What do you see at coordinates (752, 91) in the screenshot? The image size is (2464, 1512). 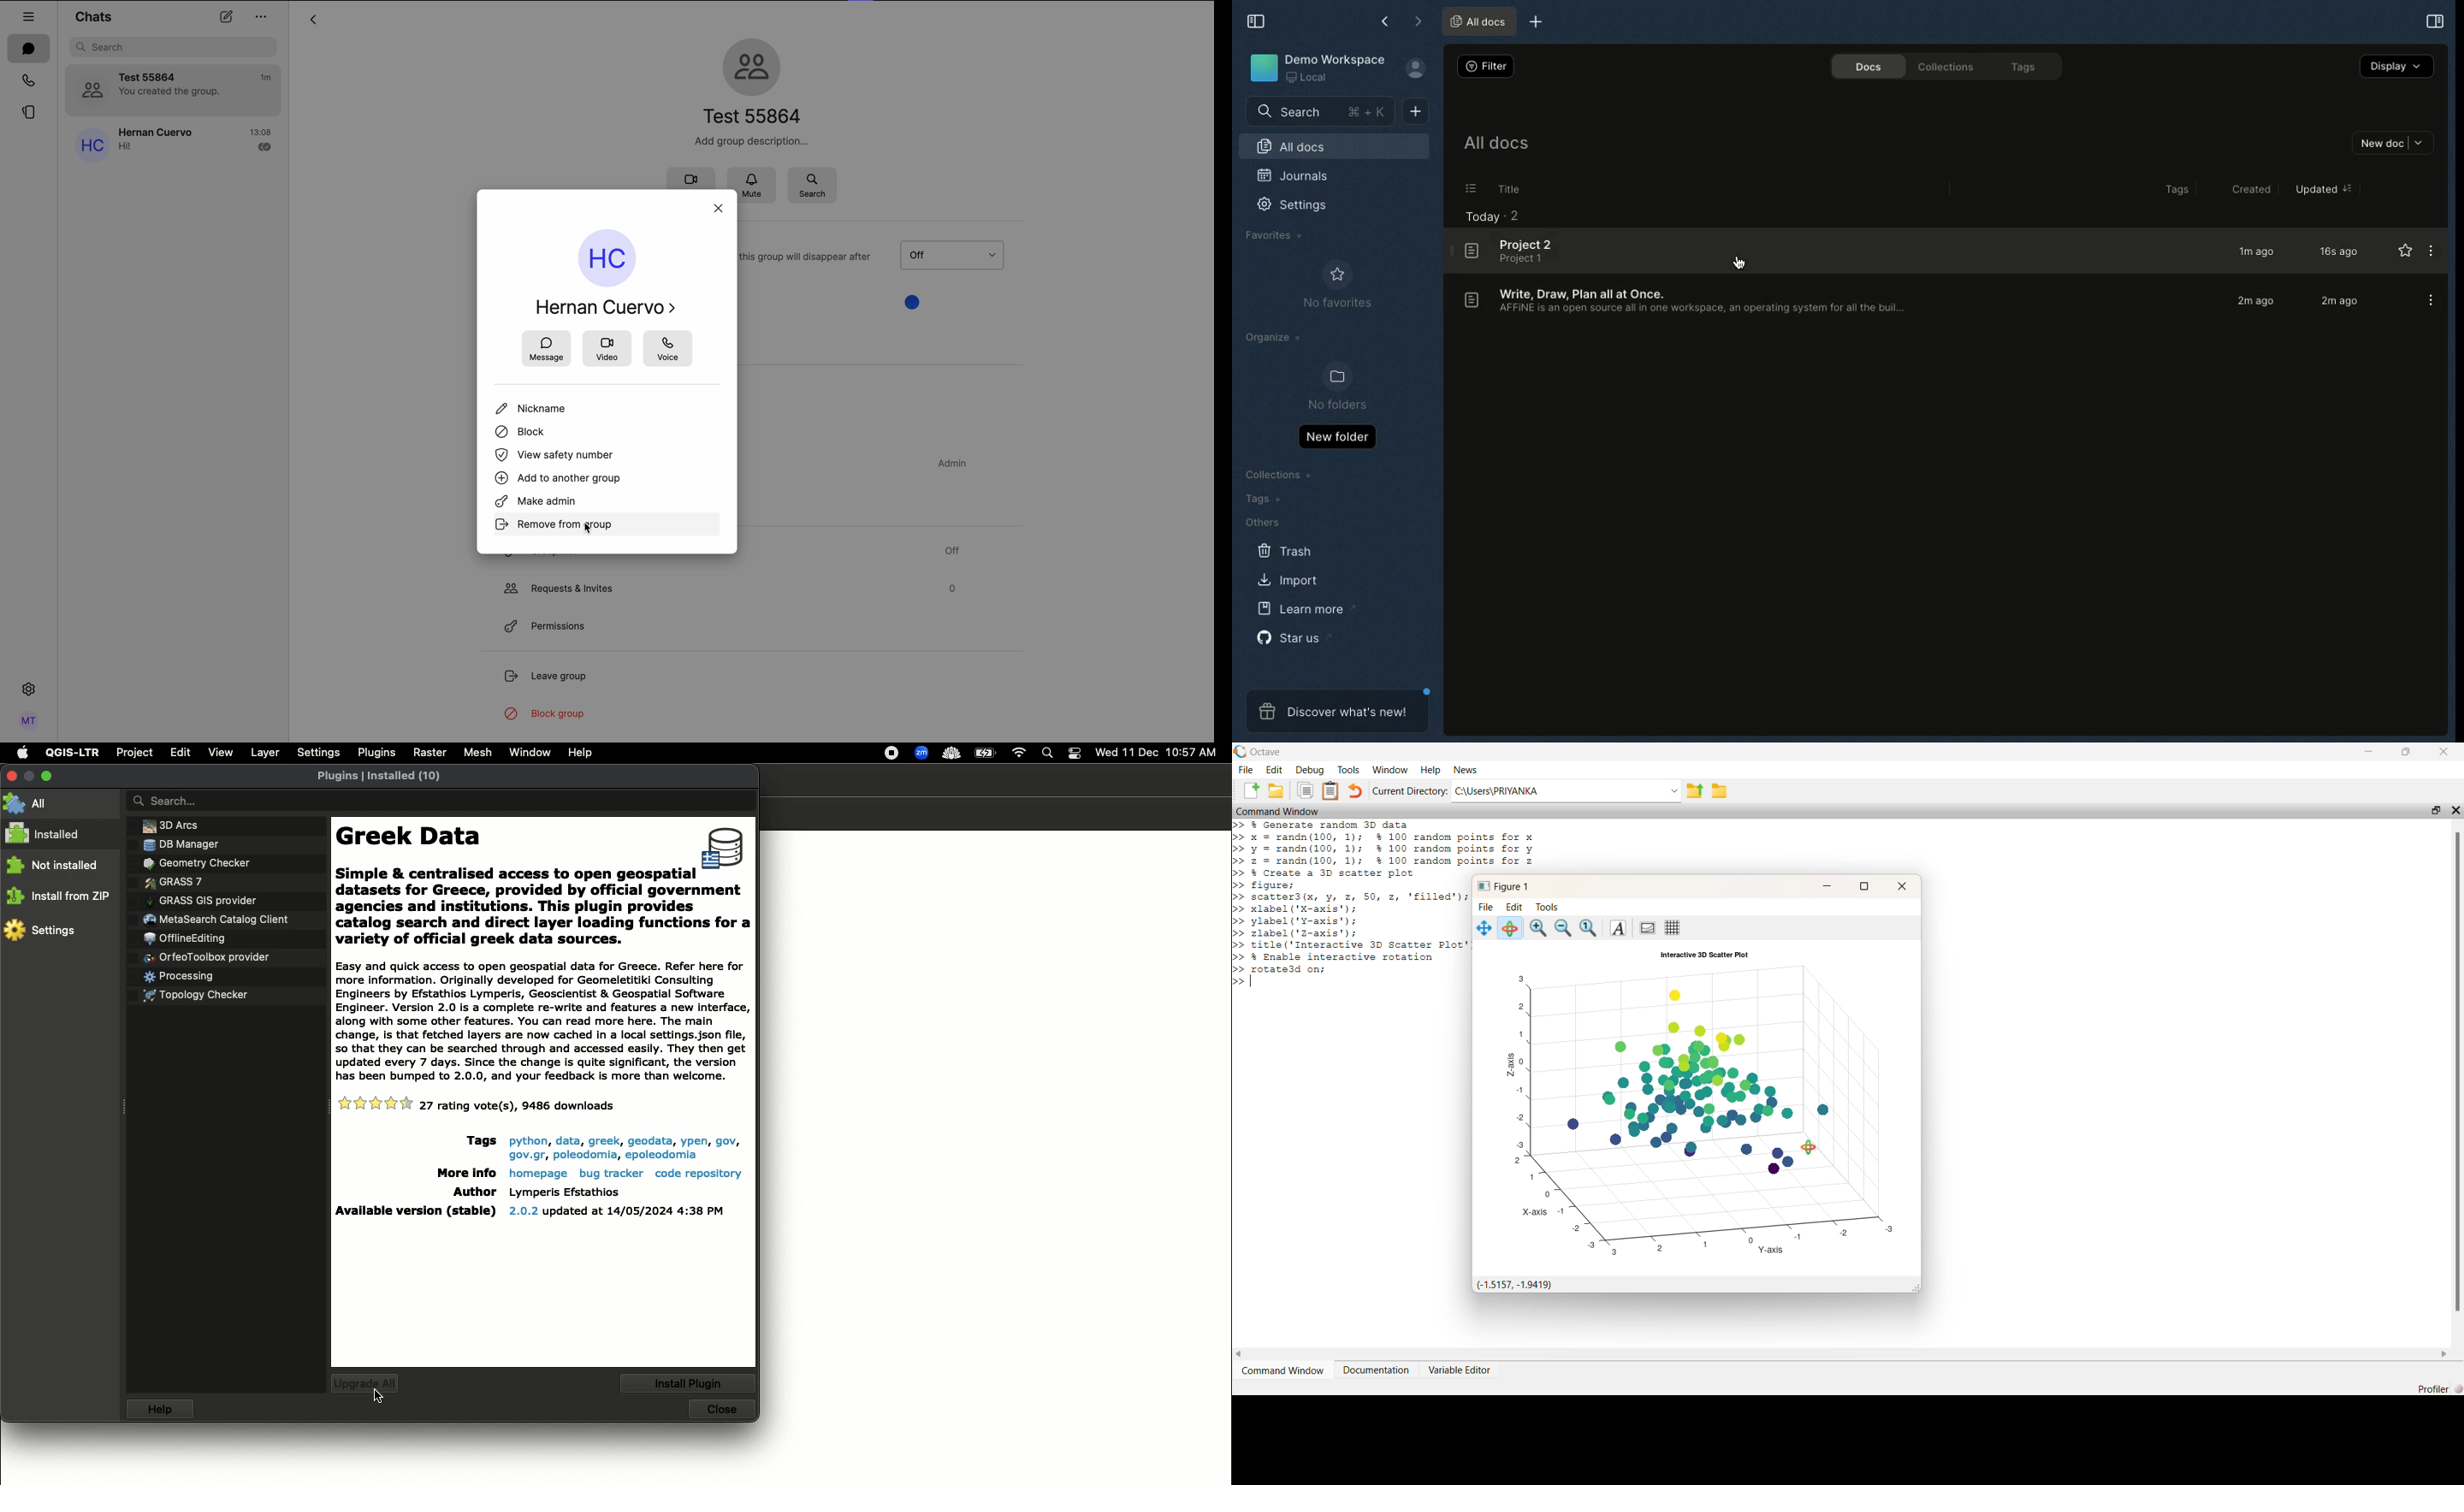 I see `group name` at bounding box center [752, 91].